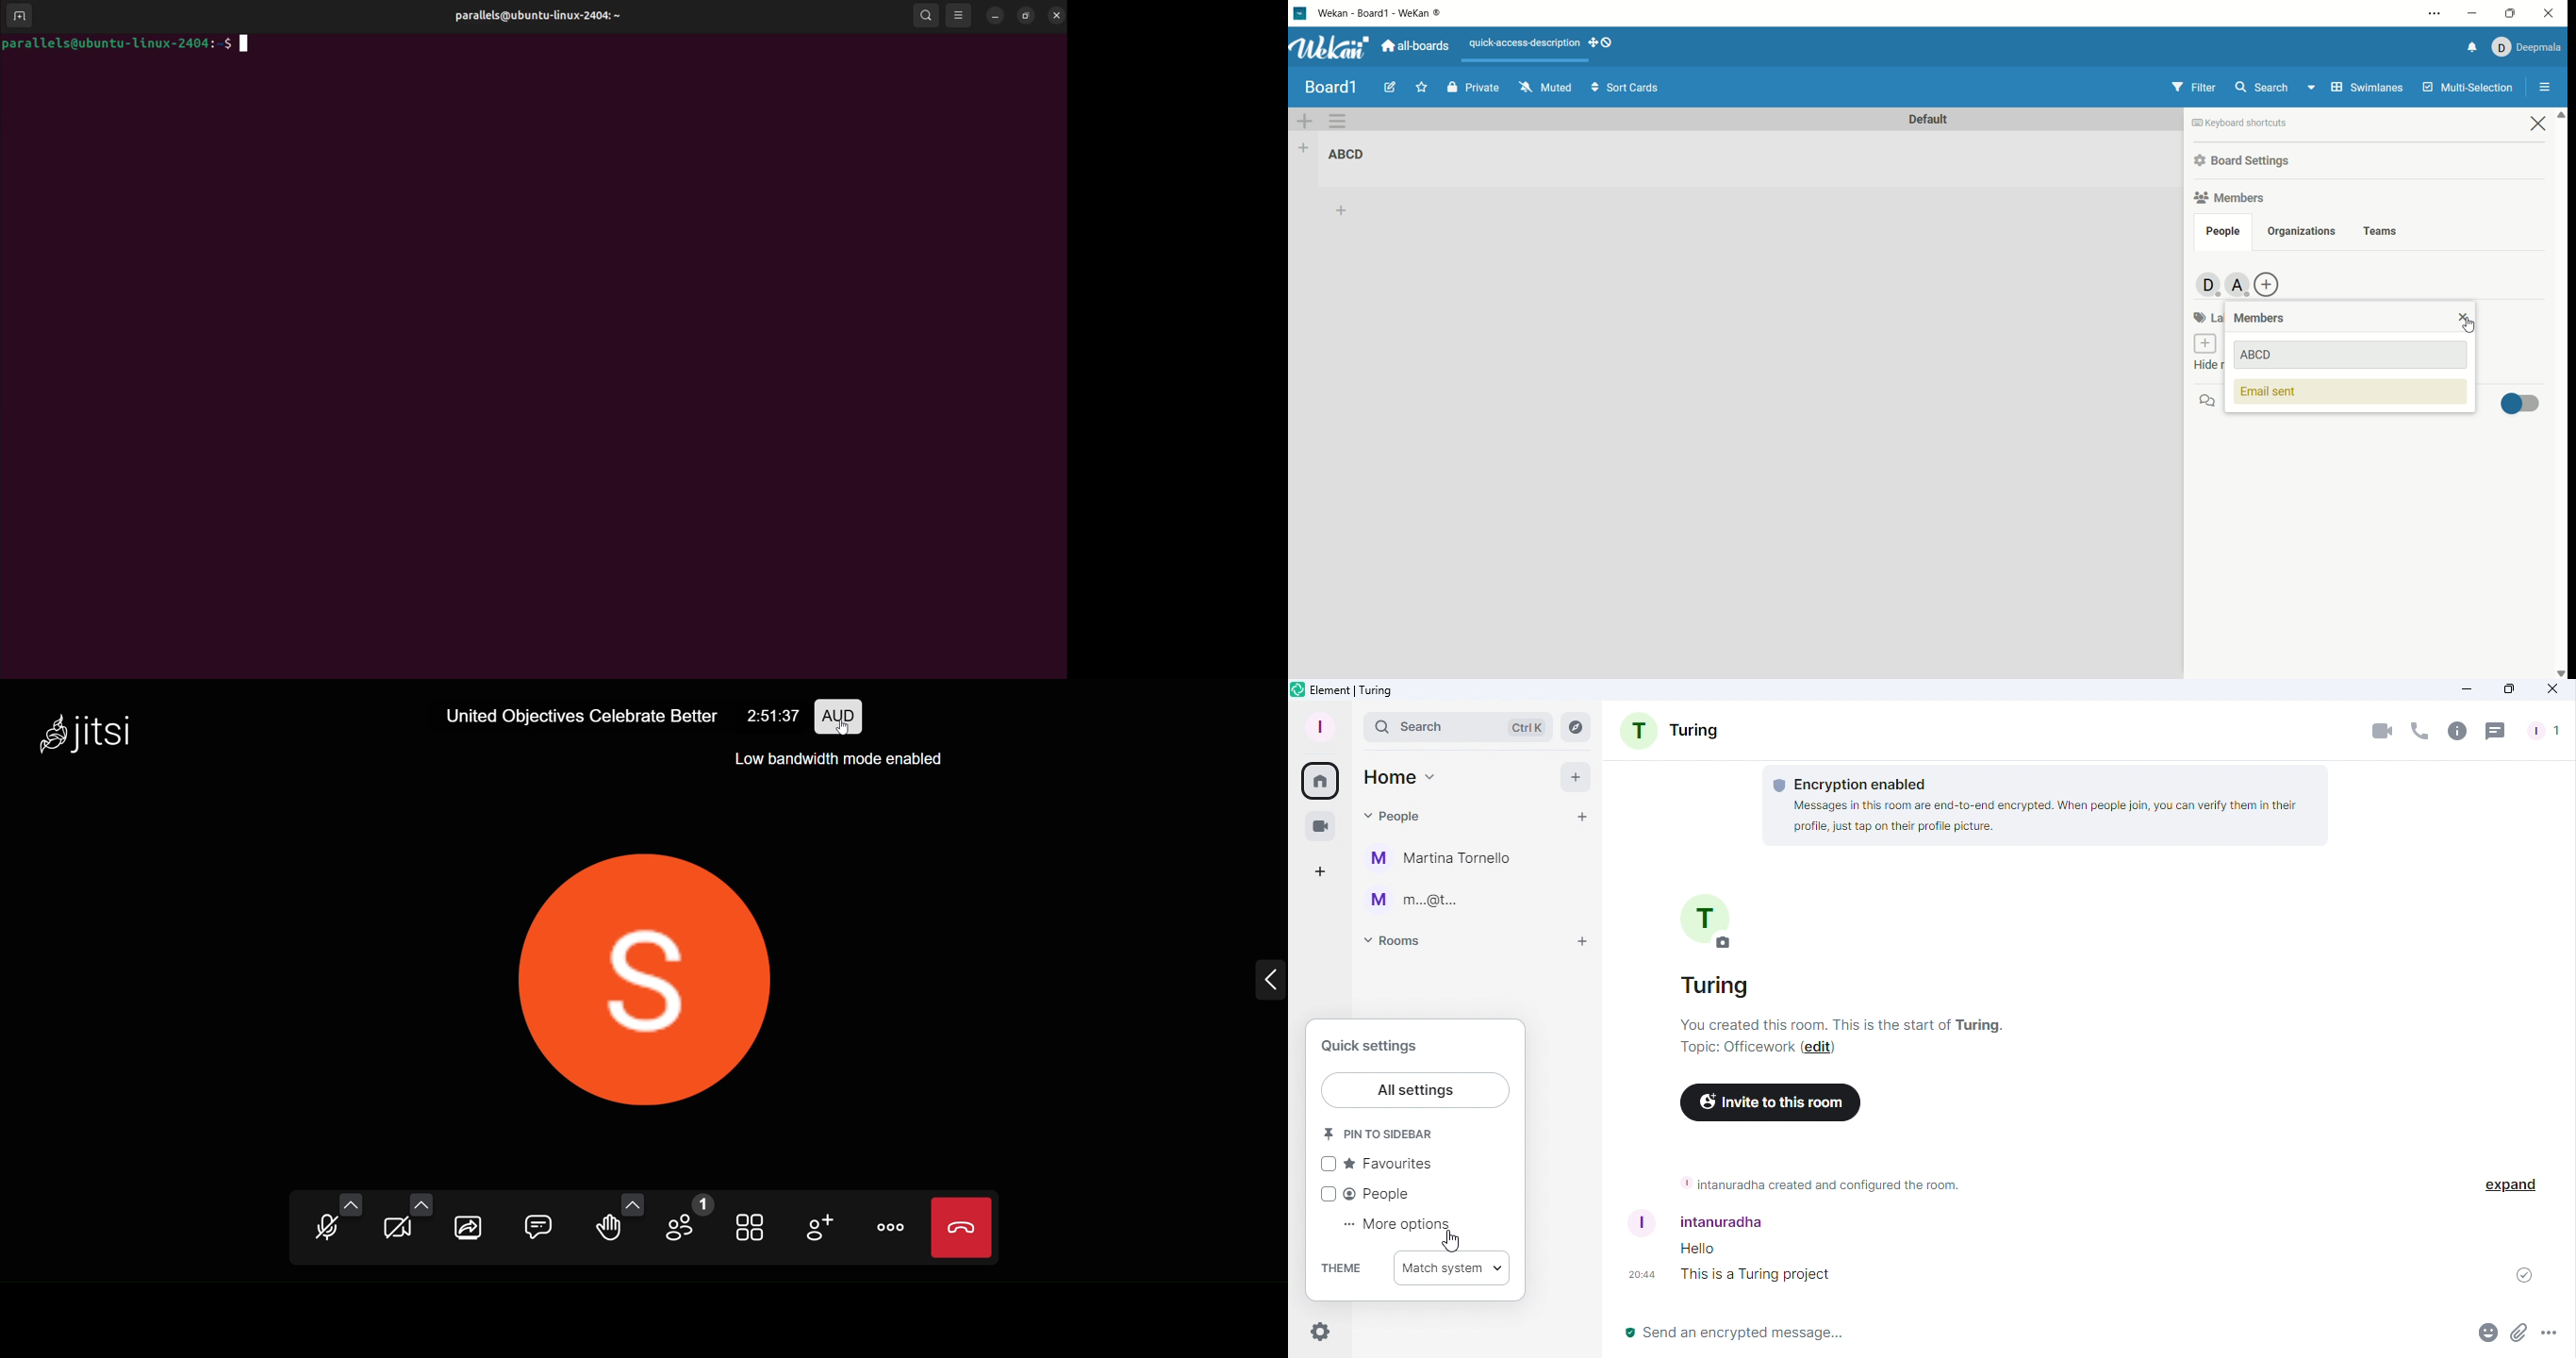 The image size is (2576, 1372). What do you see at coordinates (2263, 319) in the screenshot?
I see `members` at bounding box center [2263, 319].